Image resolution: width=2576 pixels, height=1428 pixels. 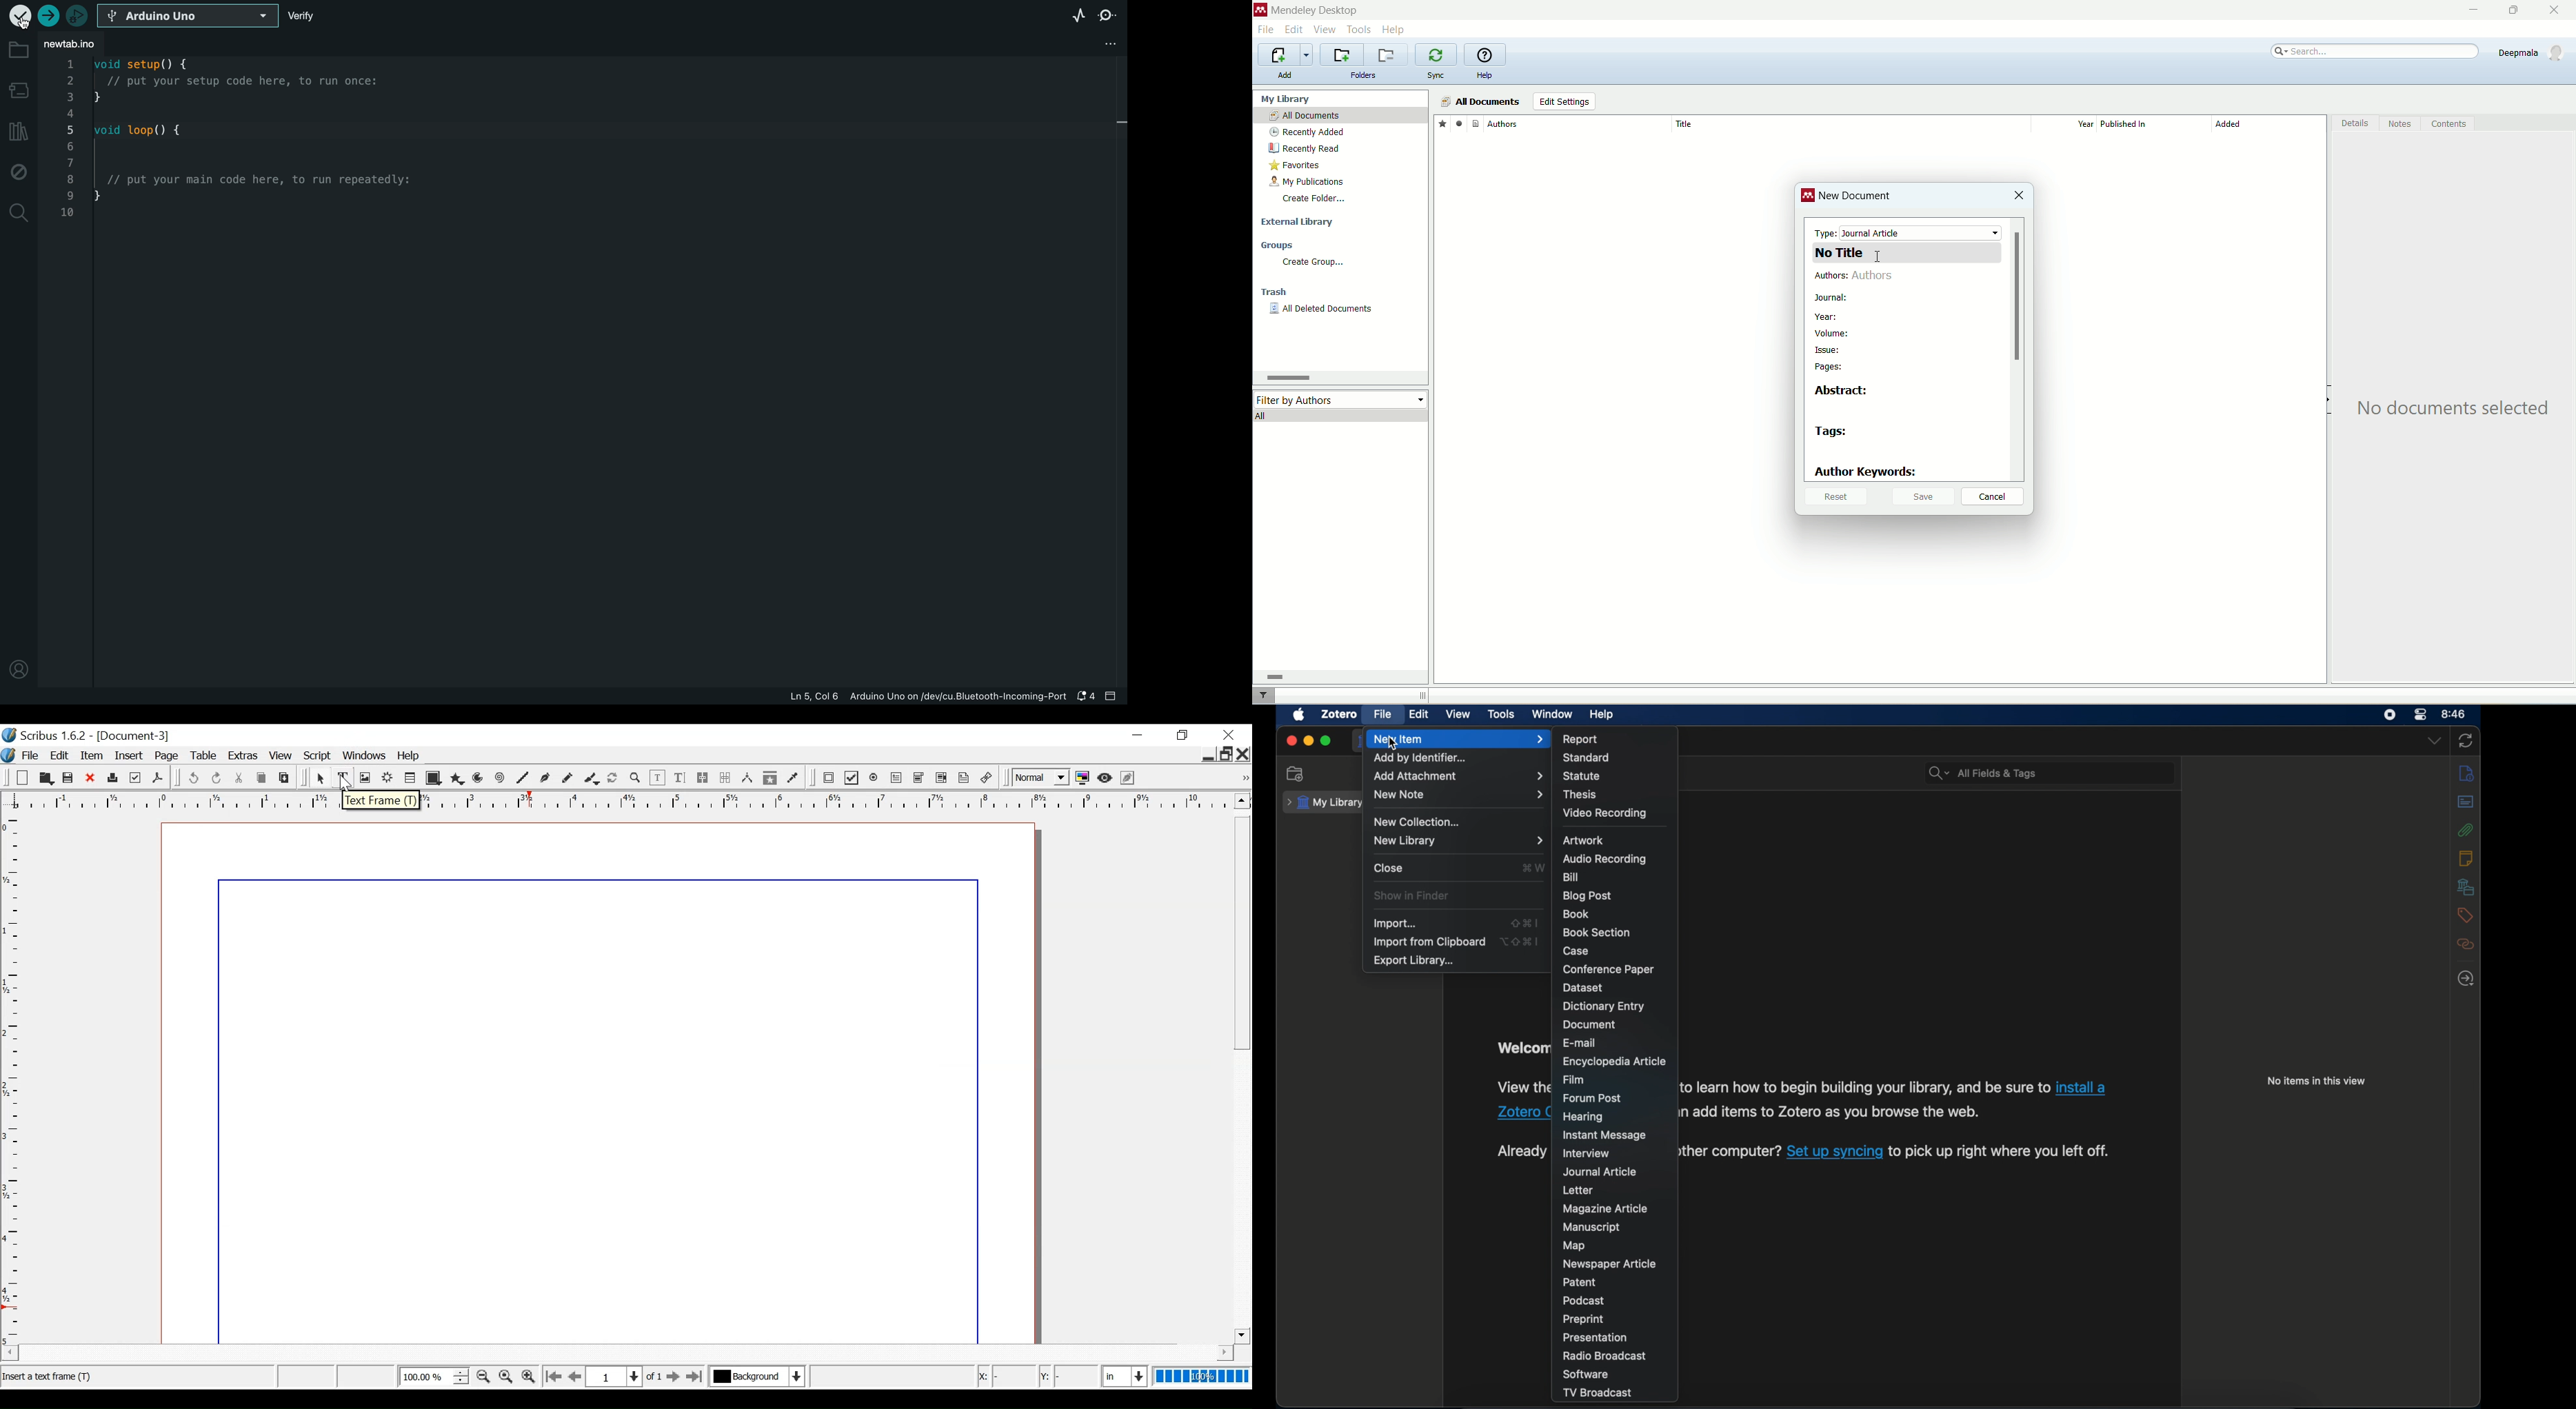 I want to click on screen recorder, so click(x=2390, y=715).